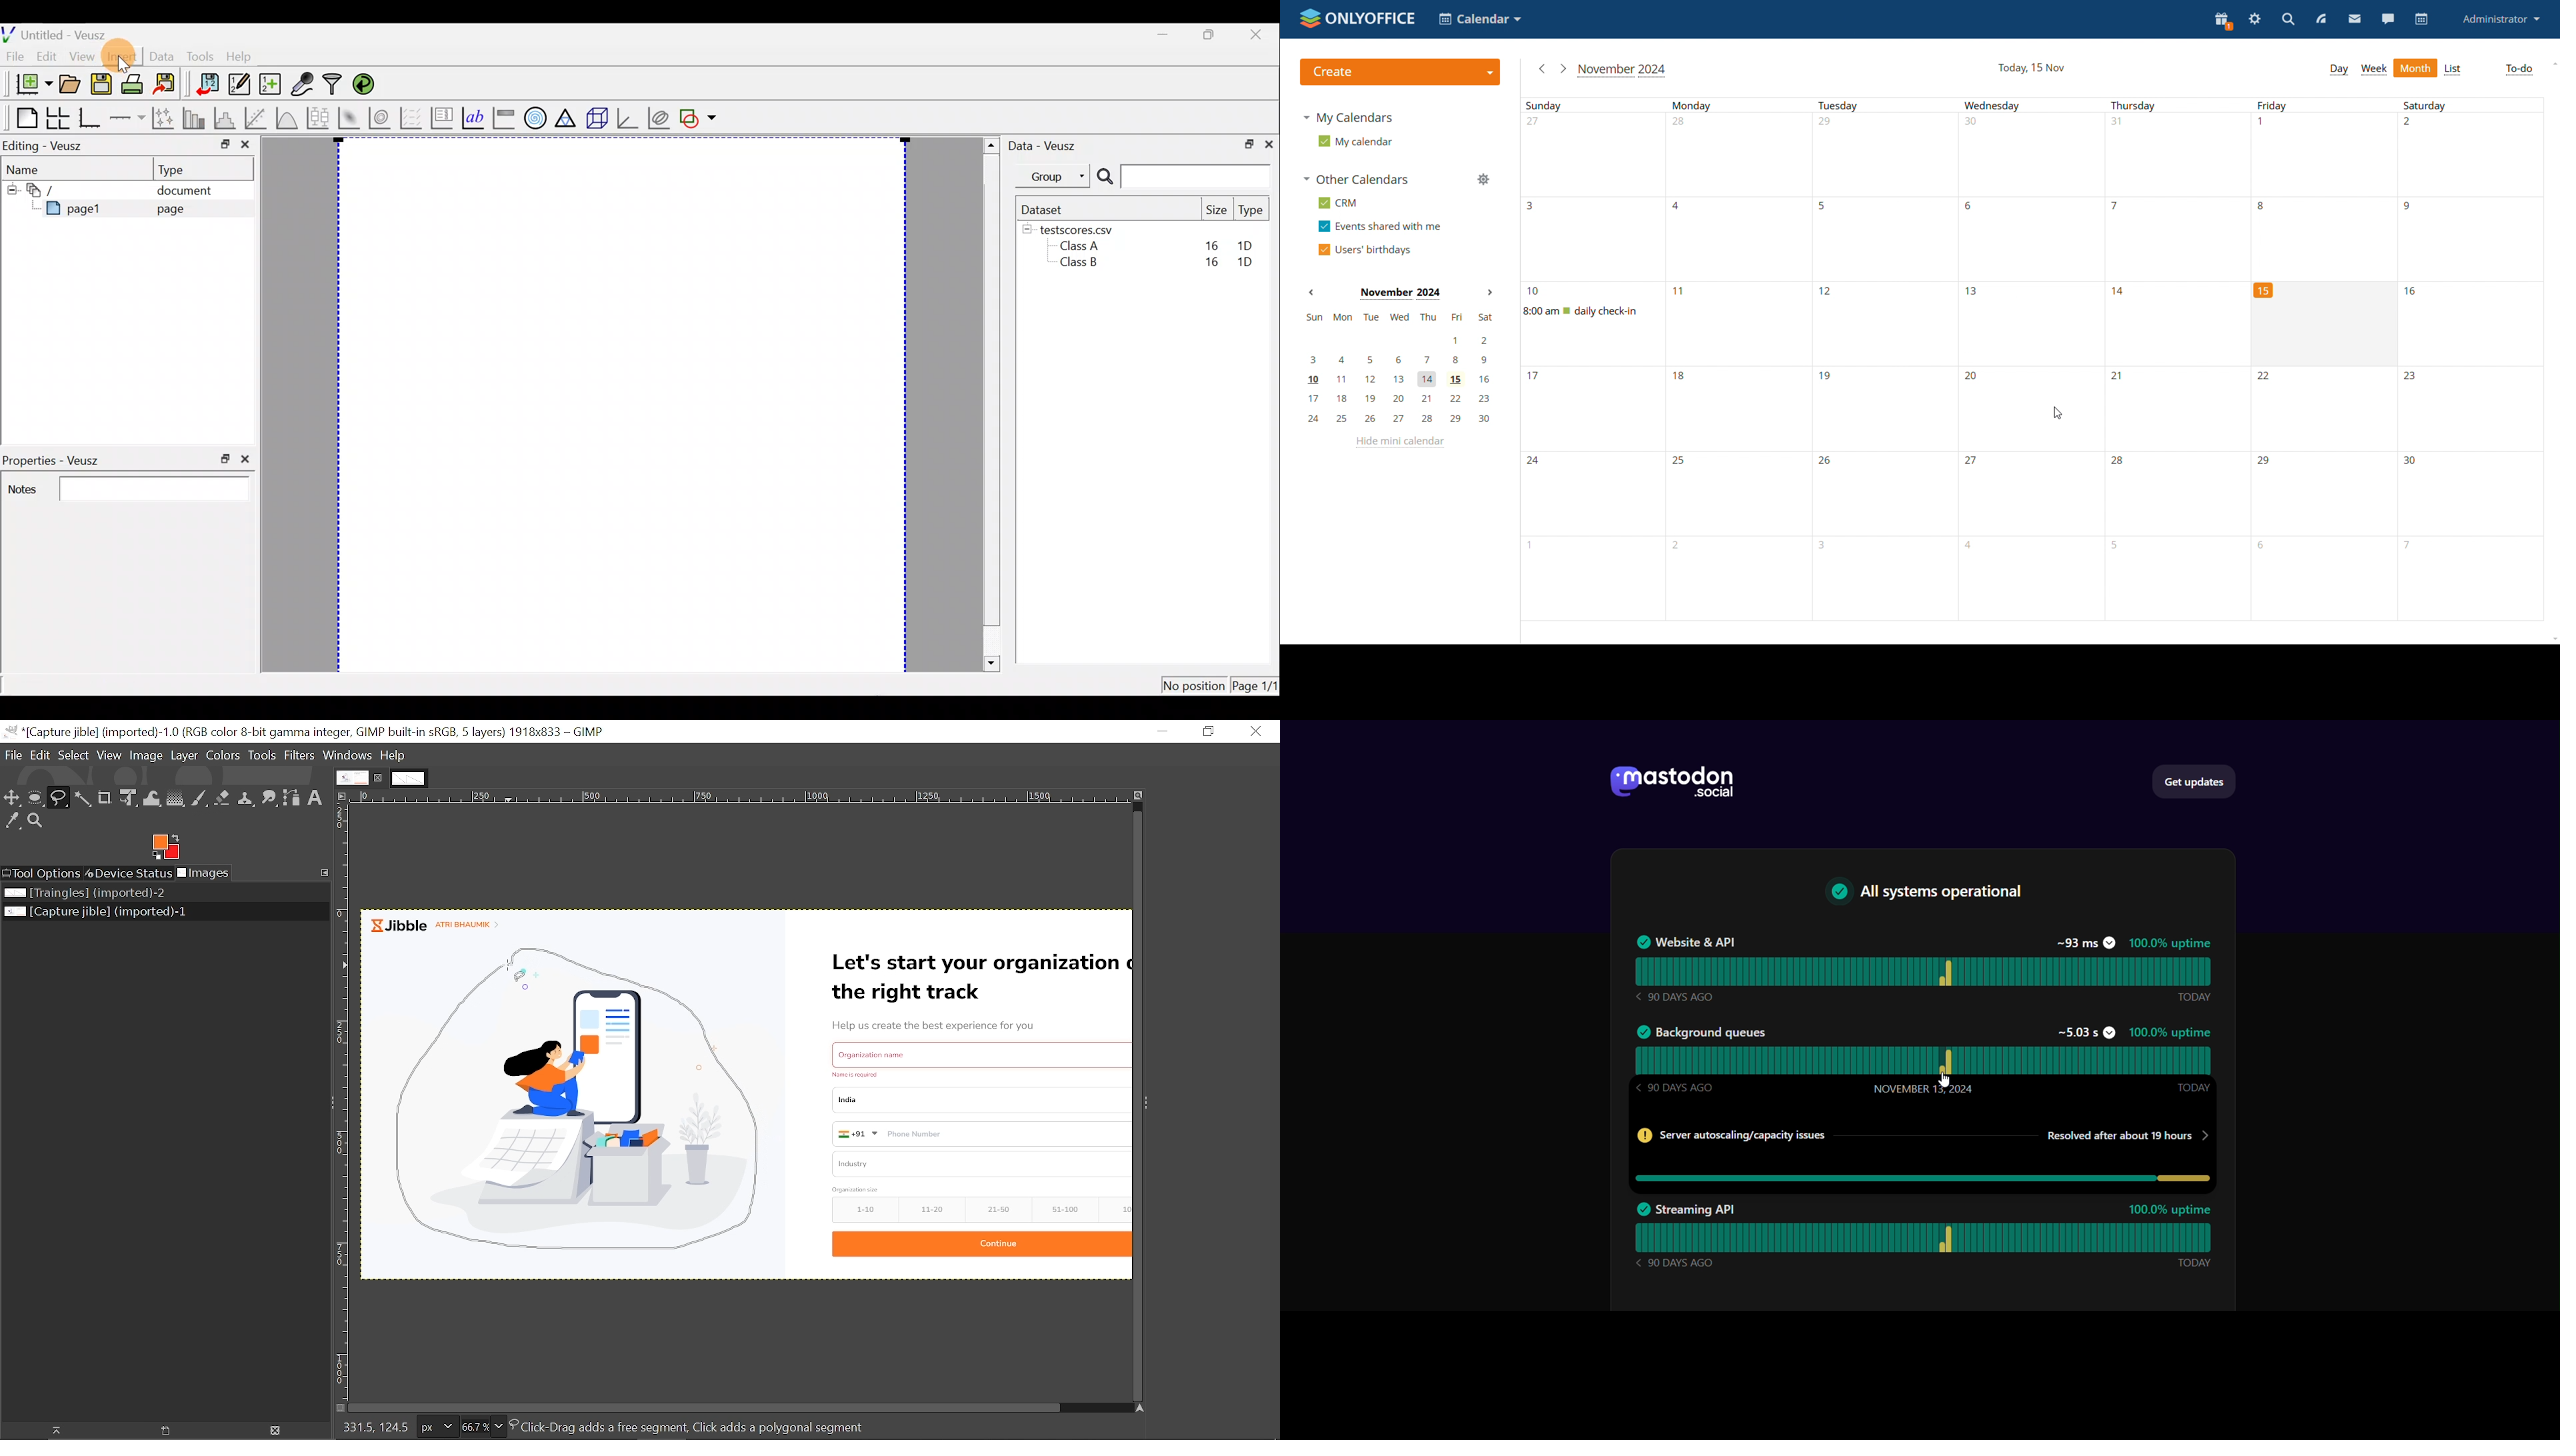  Describe the element at coordinates (1945, 1080) in the screenshot. I see `Cursor` at that location.